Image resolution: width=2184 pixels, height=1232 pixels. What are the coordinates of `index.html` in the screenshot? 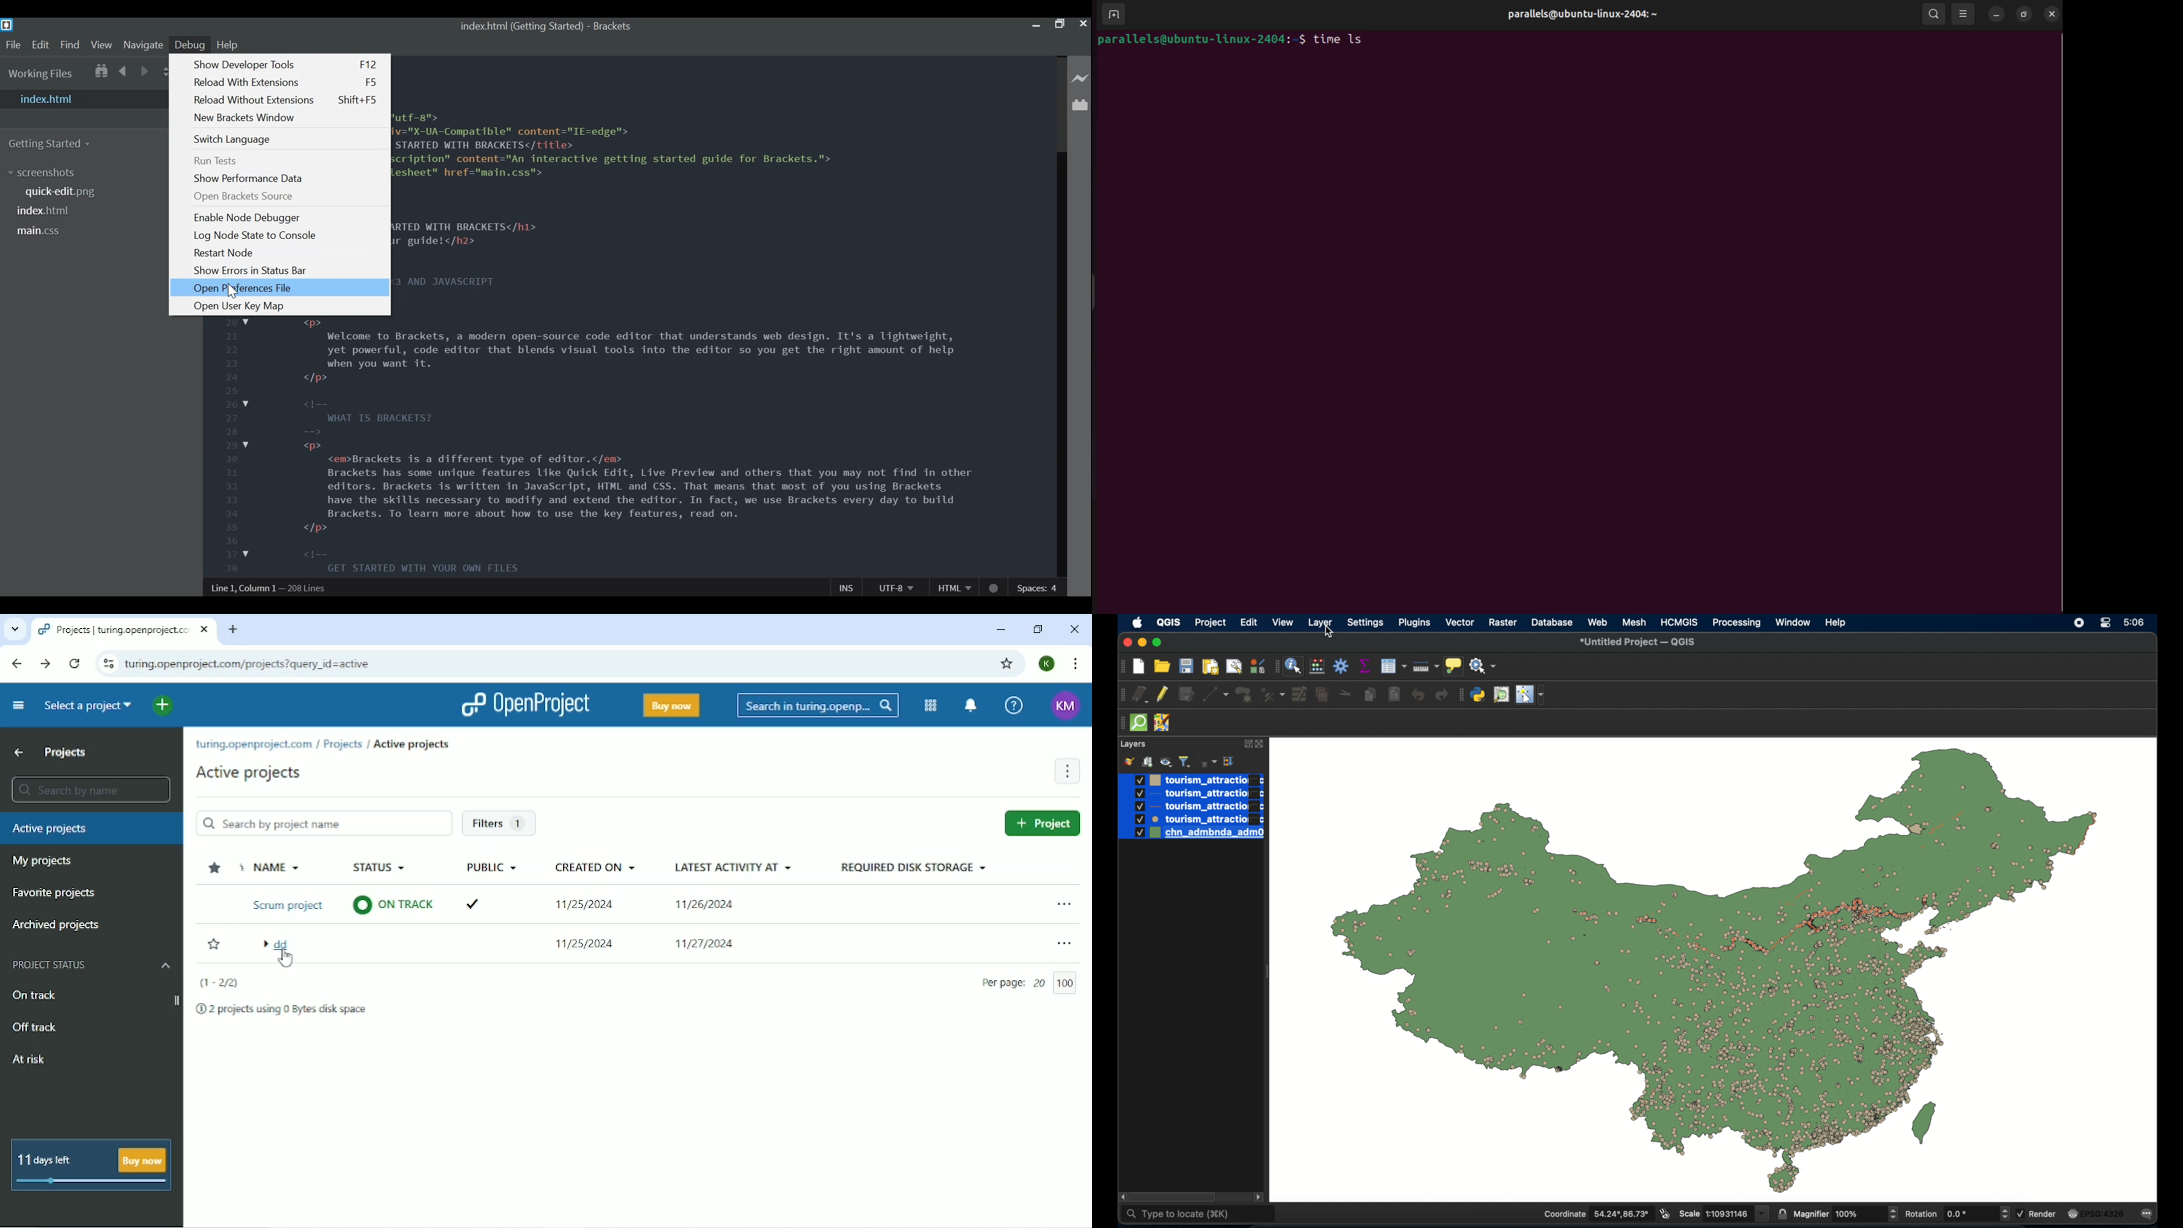 It's located at (84, 99).